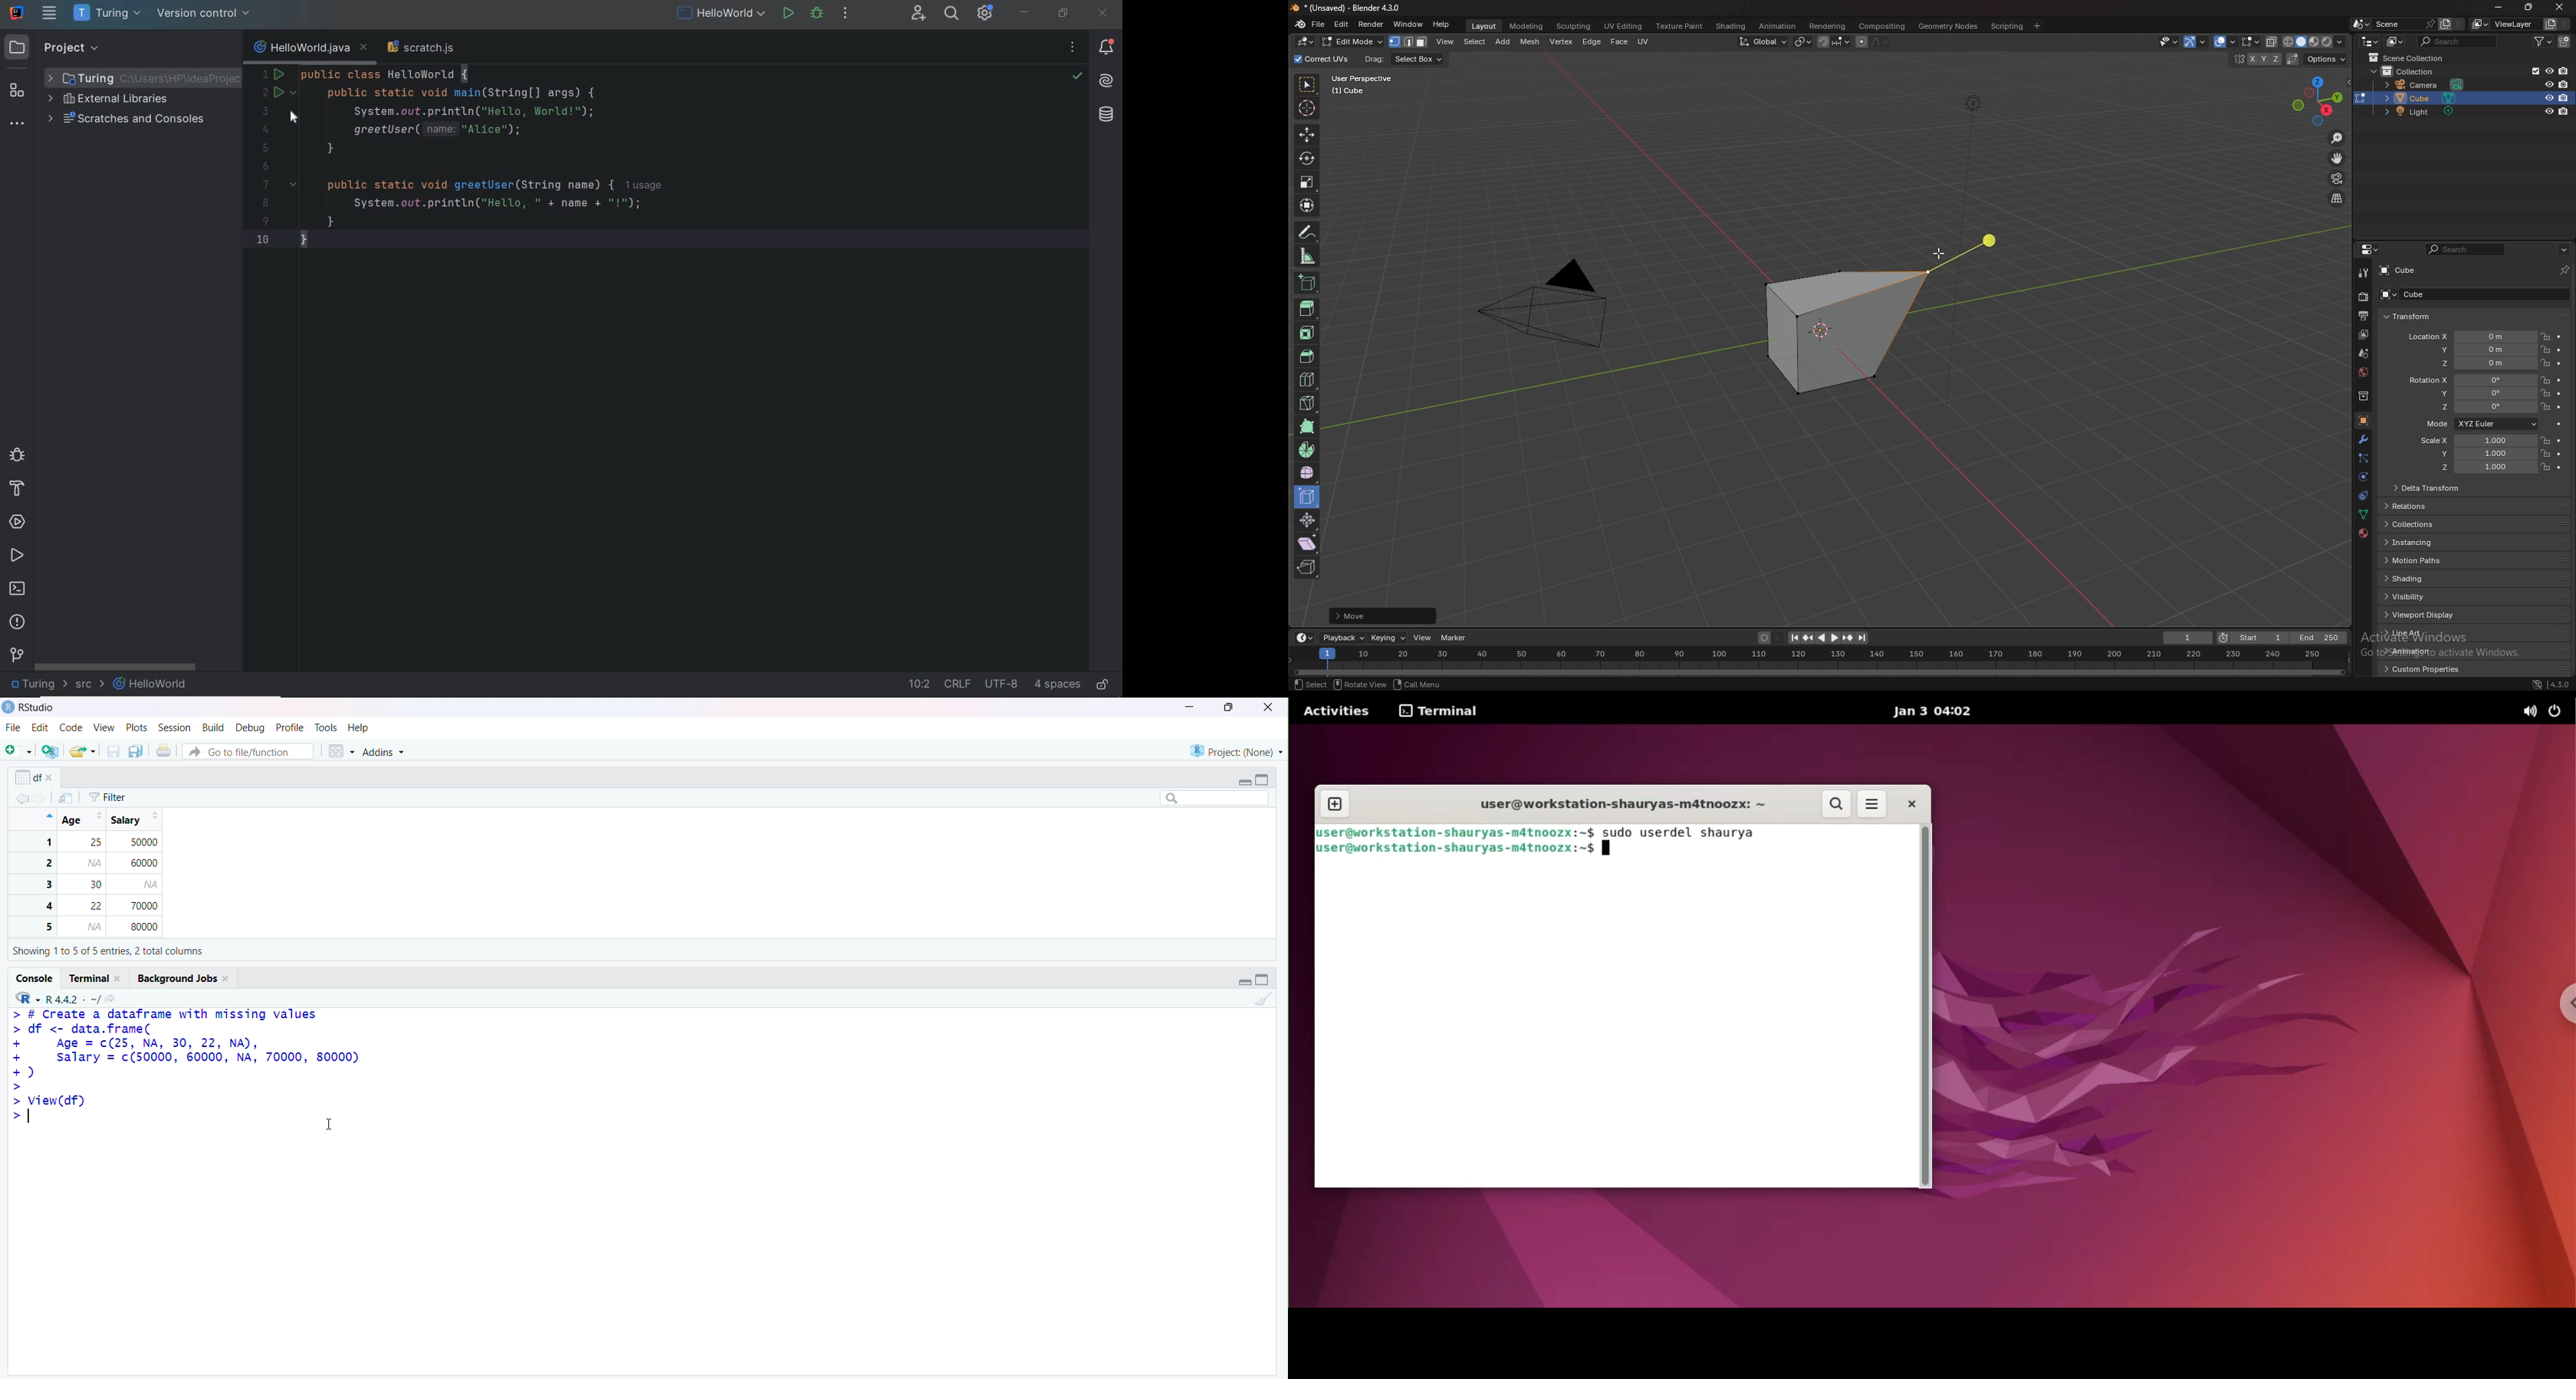 Image resolution: width=2576 pixels, height=1400 pixels. I want to click on instancing, so click(2420, 544).